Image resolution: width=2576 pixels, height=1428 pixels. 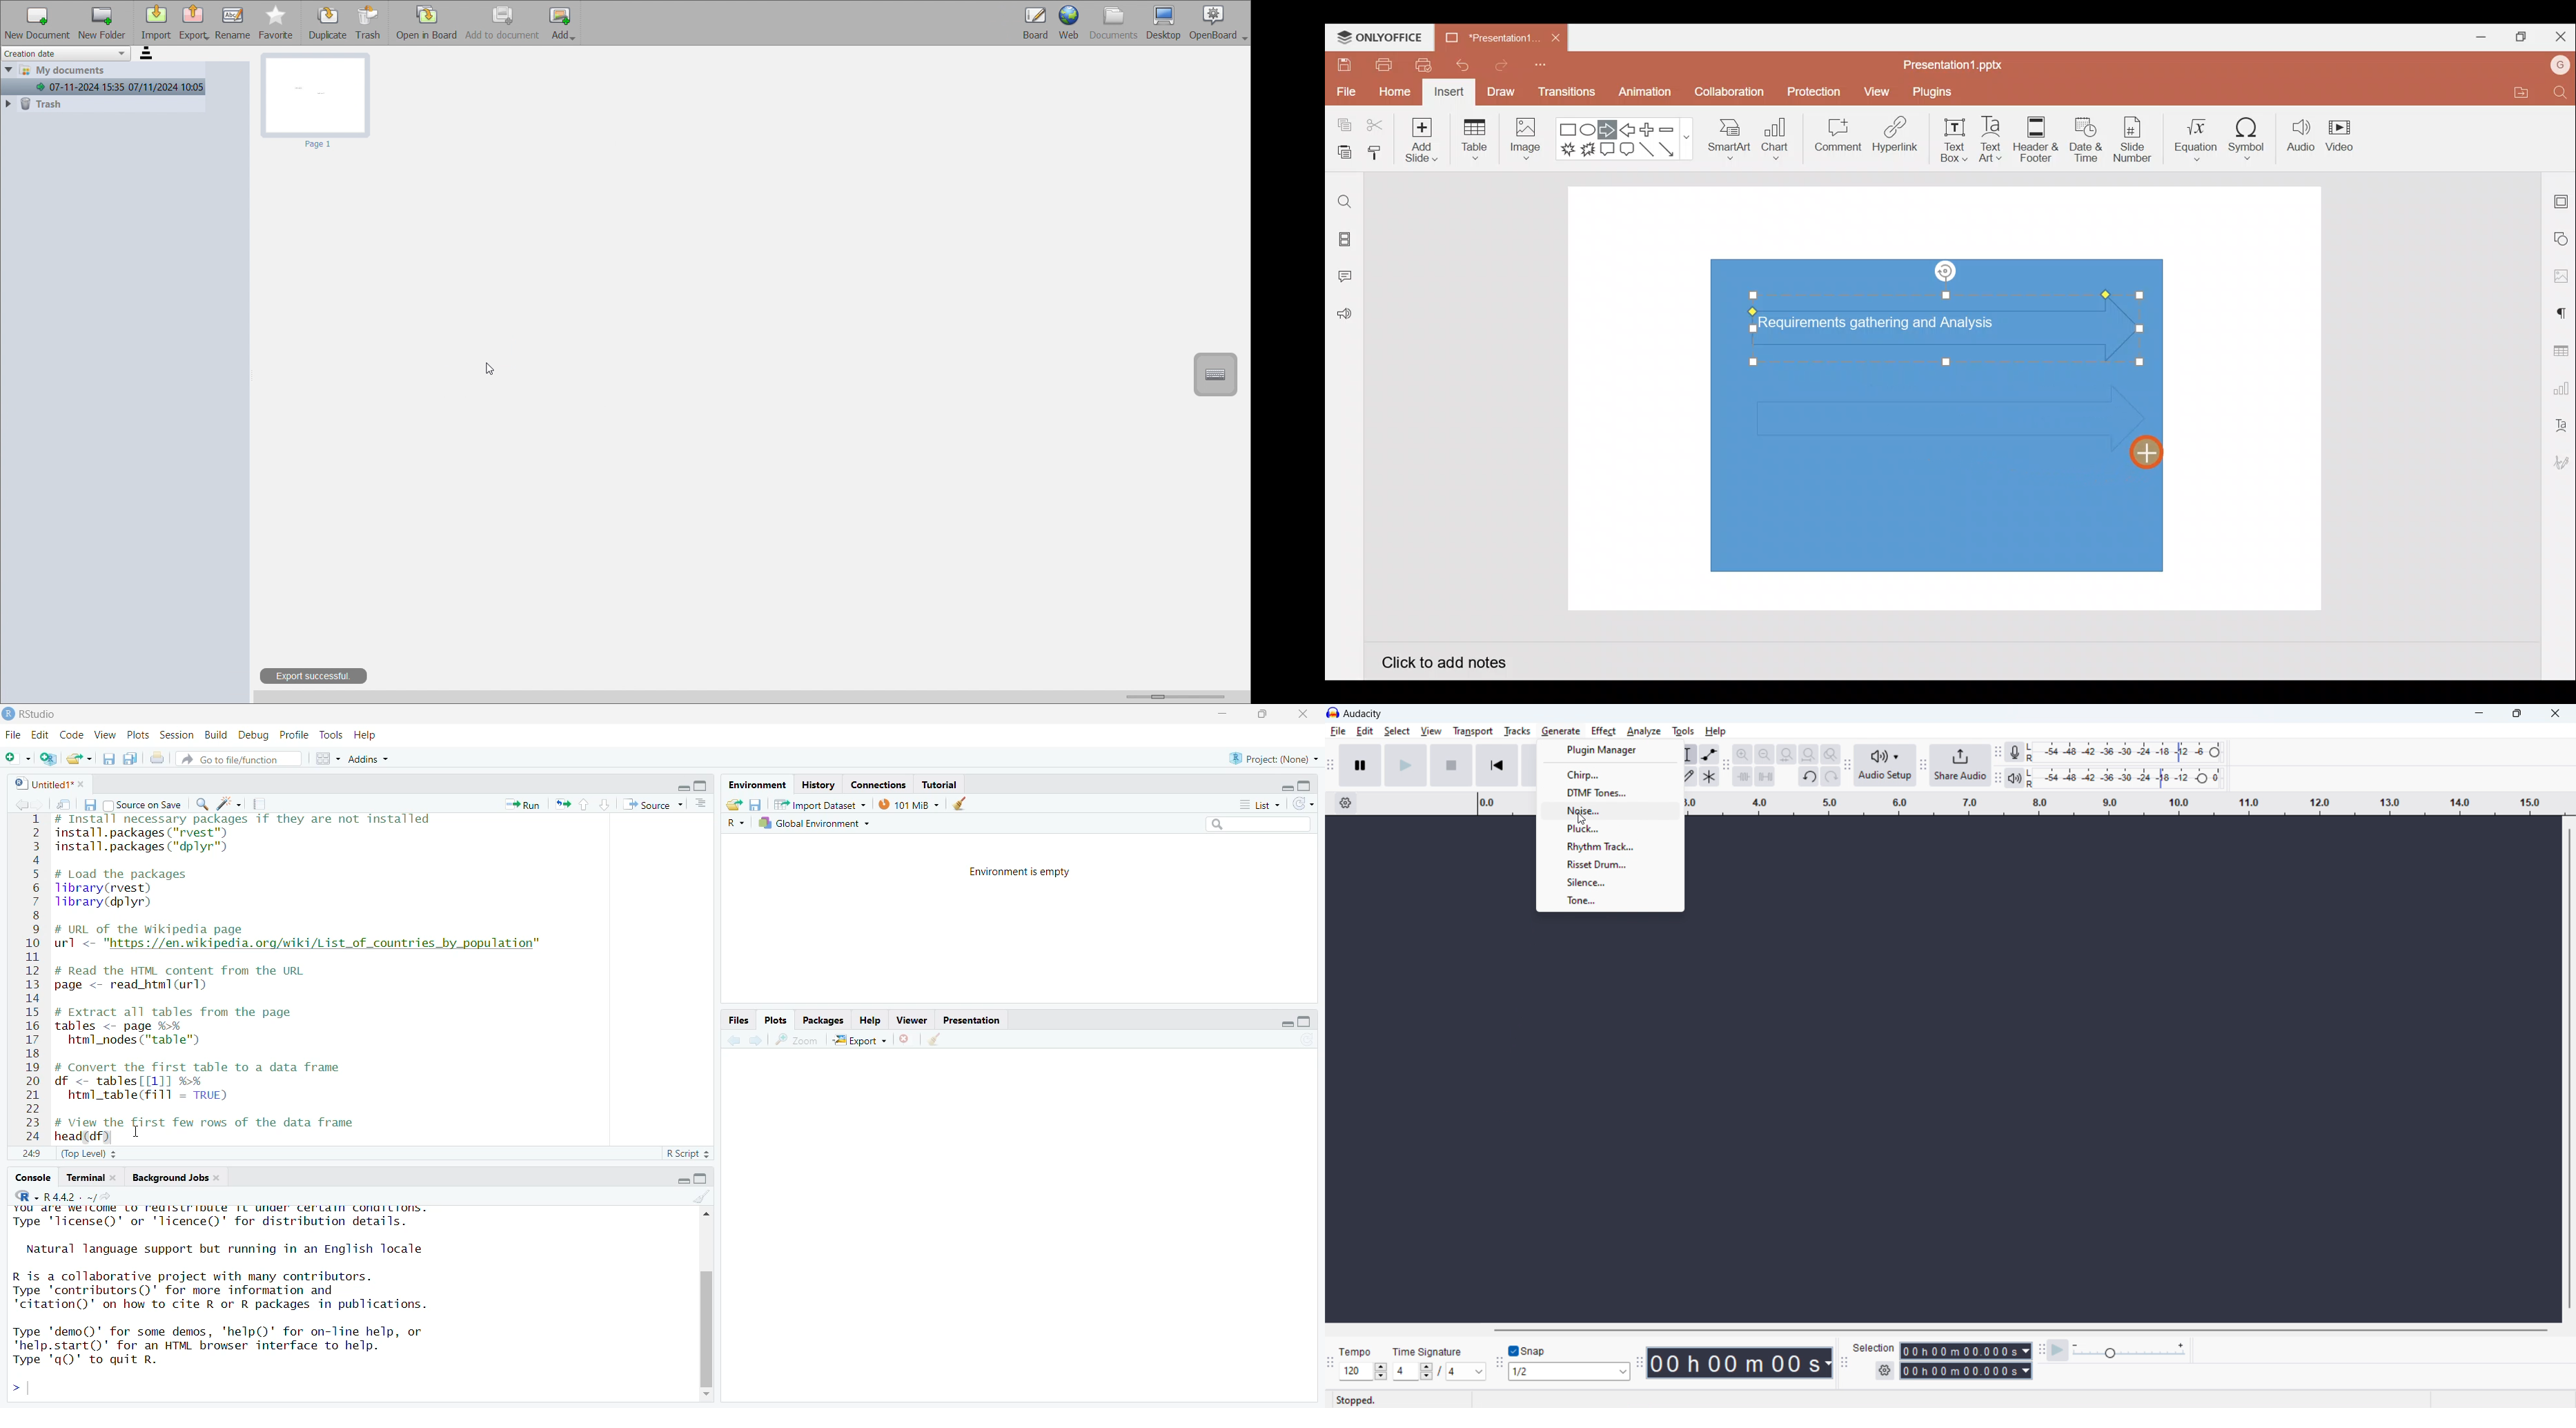 I want to click on Text box, so click(x=1955, y=140).